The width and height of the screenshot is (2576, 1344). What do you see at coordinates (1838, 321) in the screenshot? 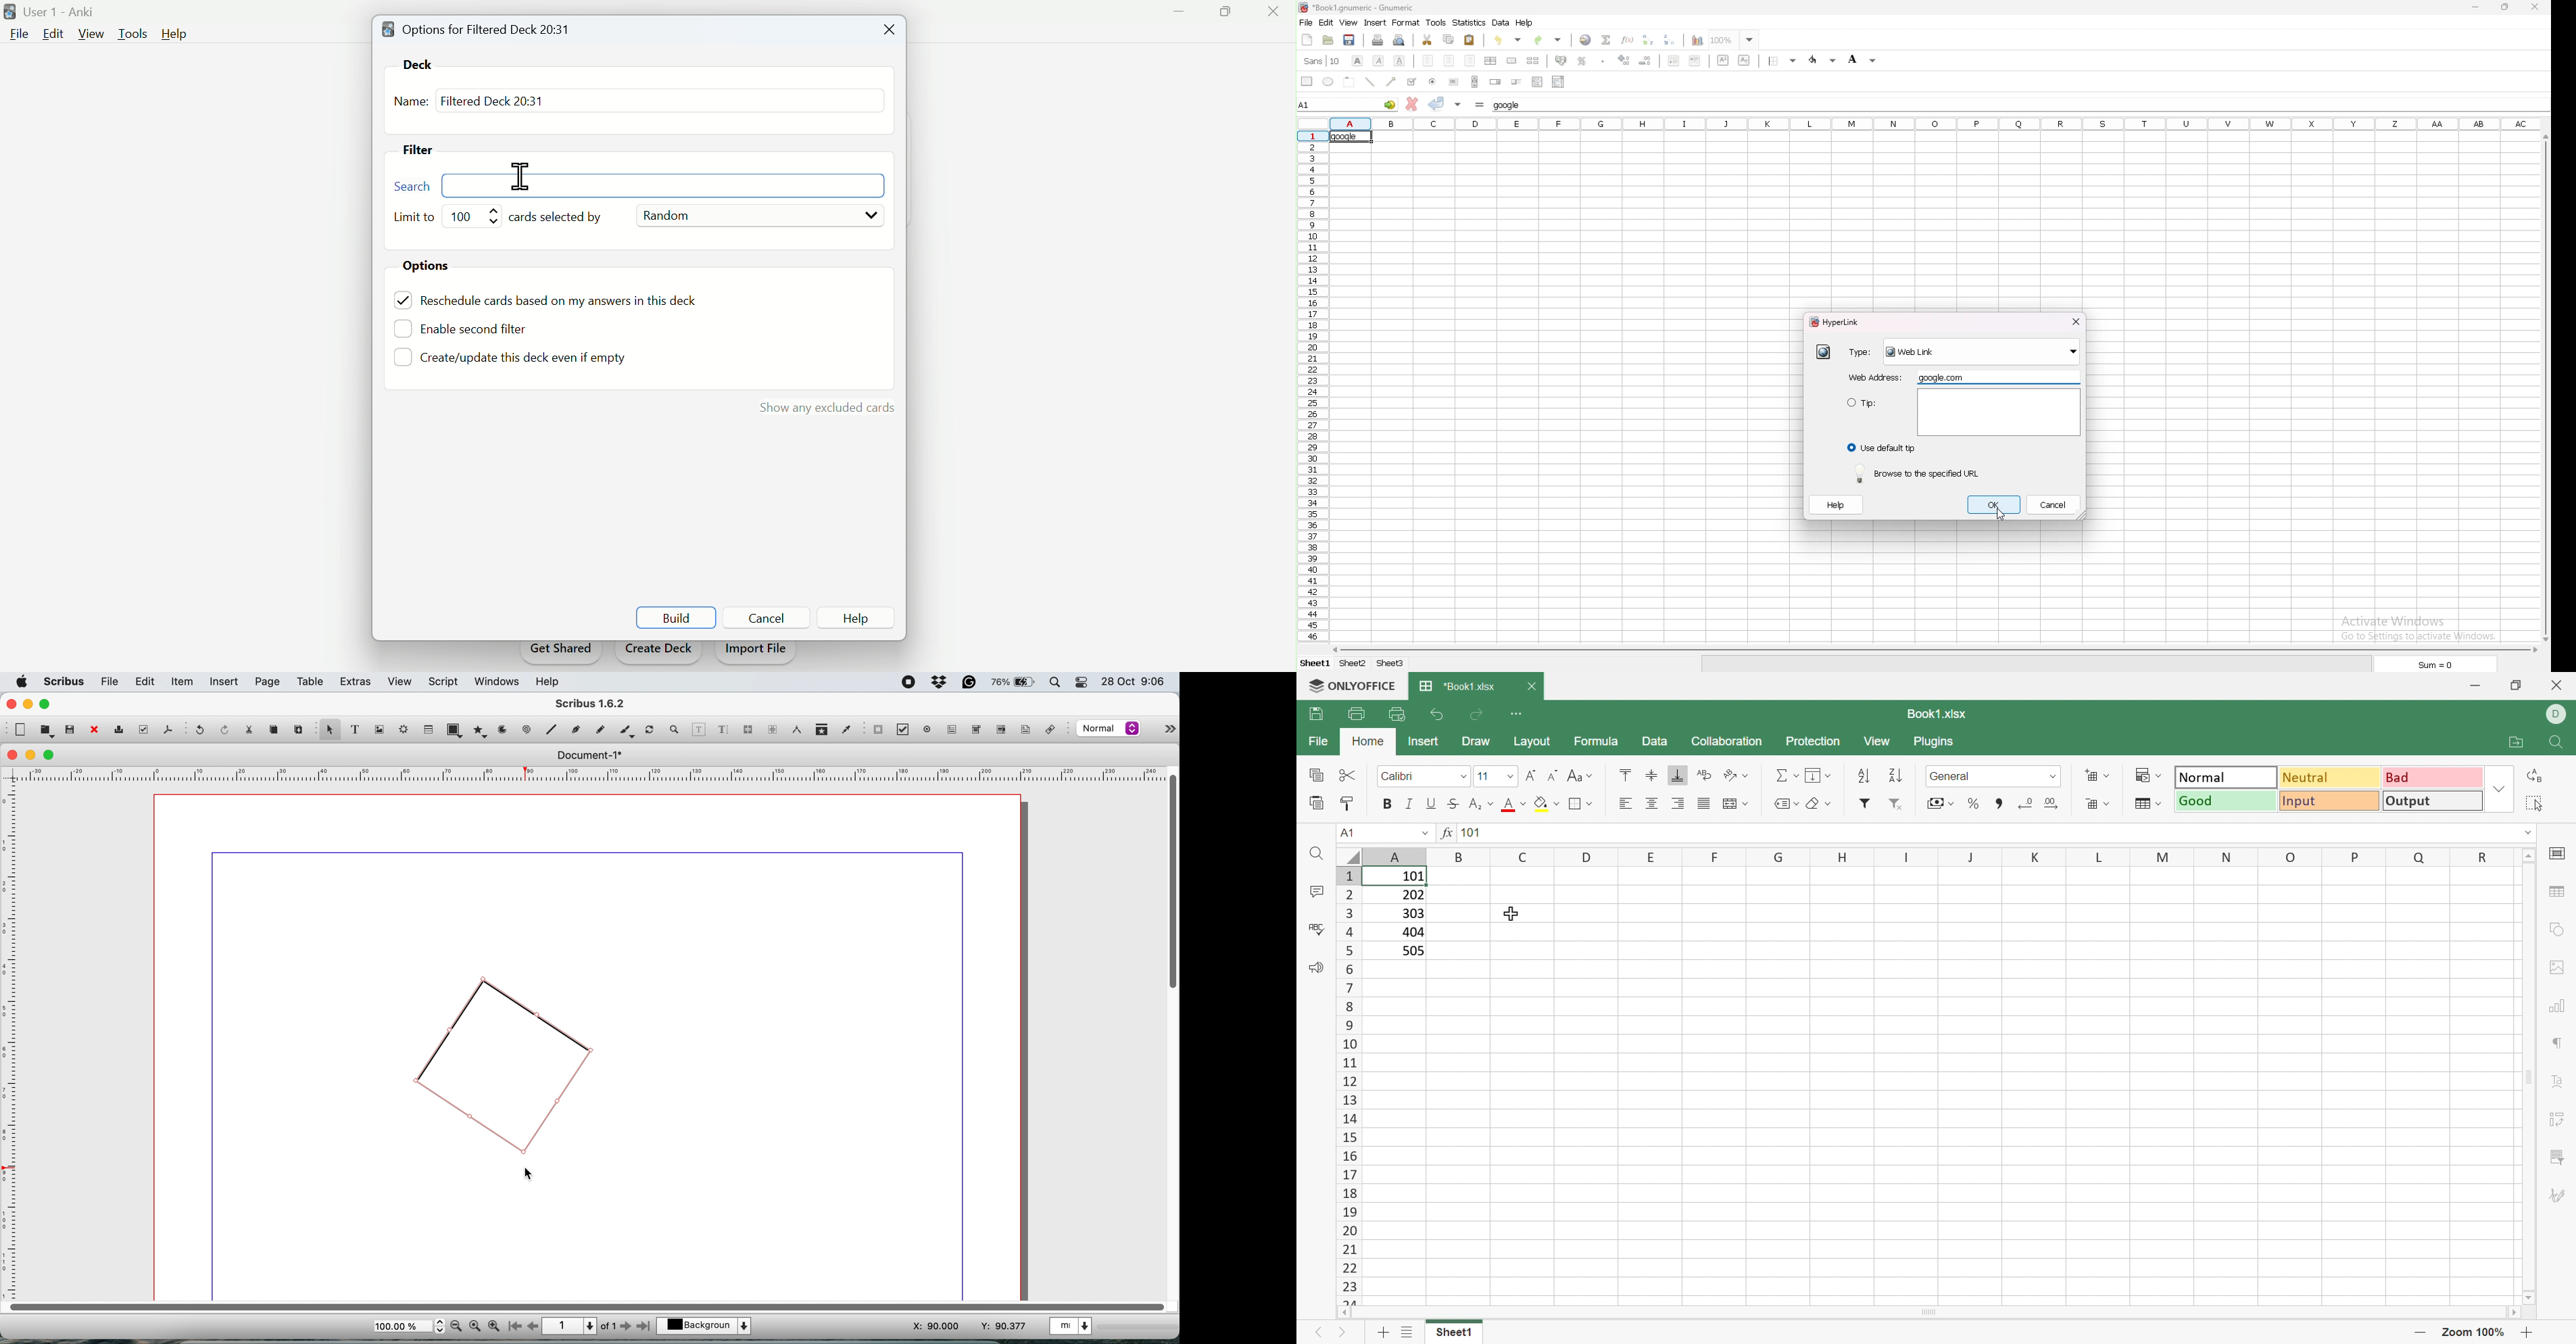
I see `hyperlink` at bounding box center [1838, 321].